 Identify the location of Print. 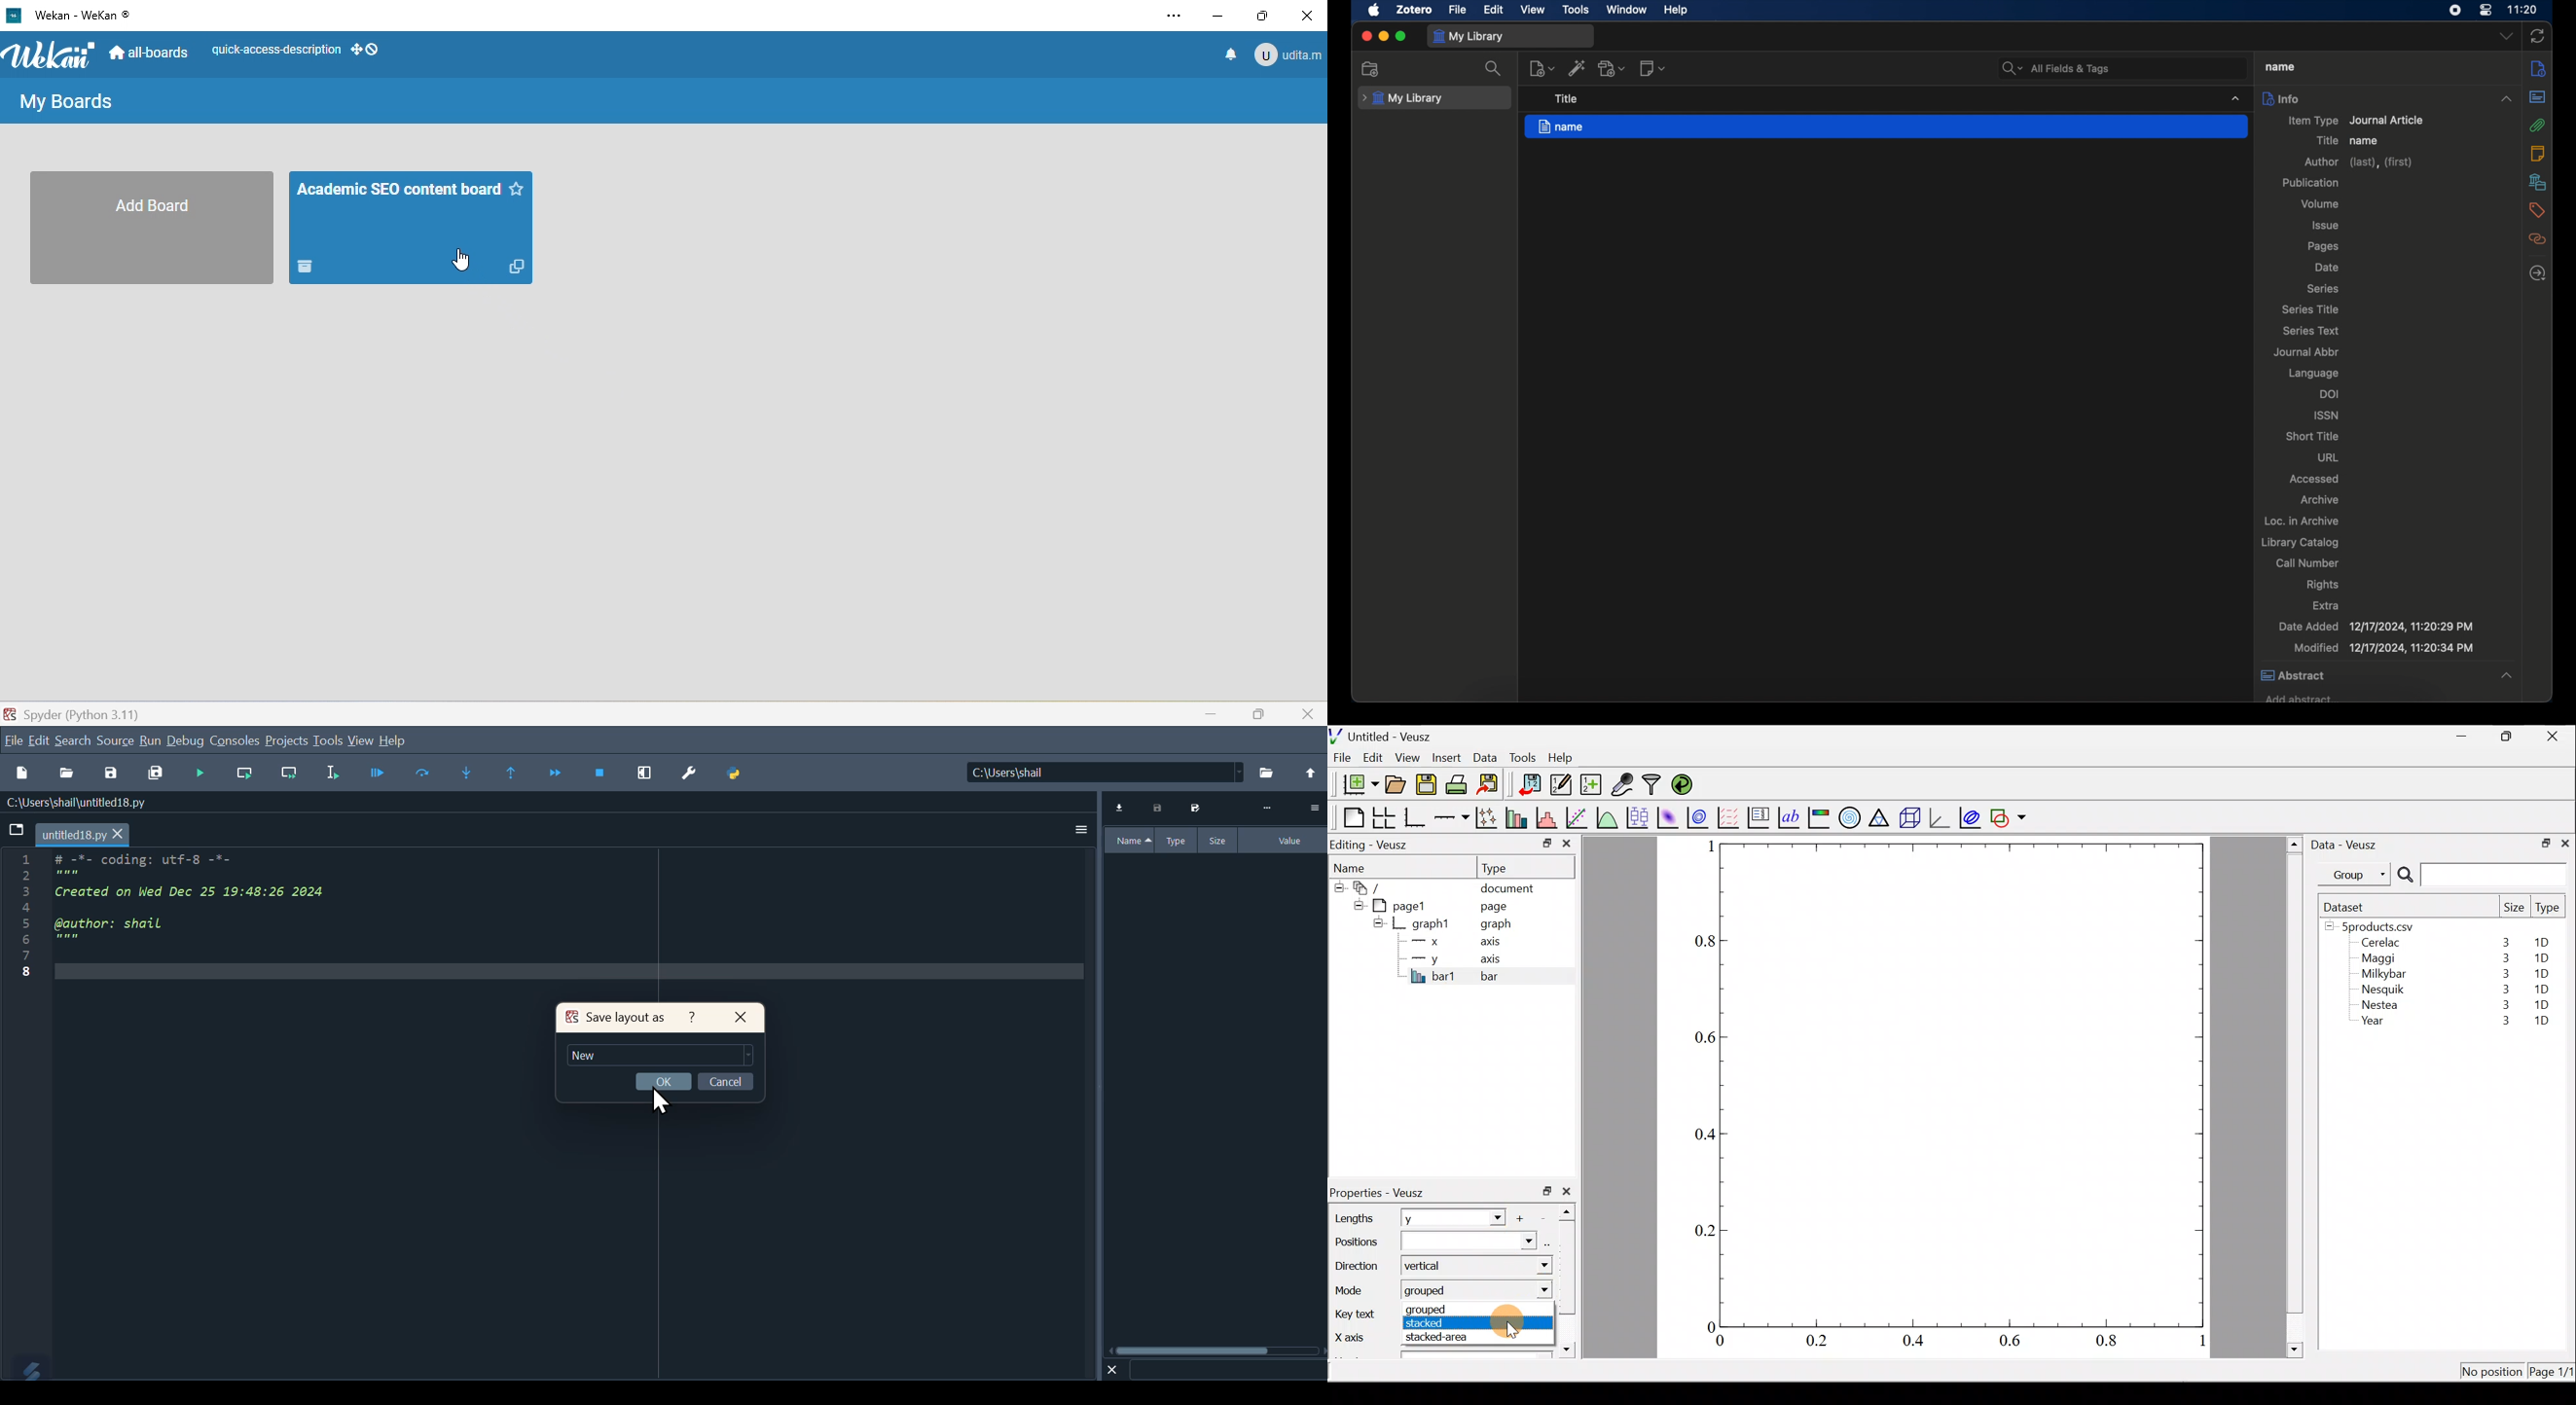
(1159, 808).